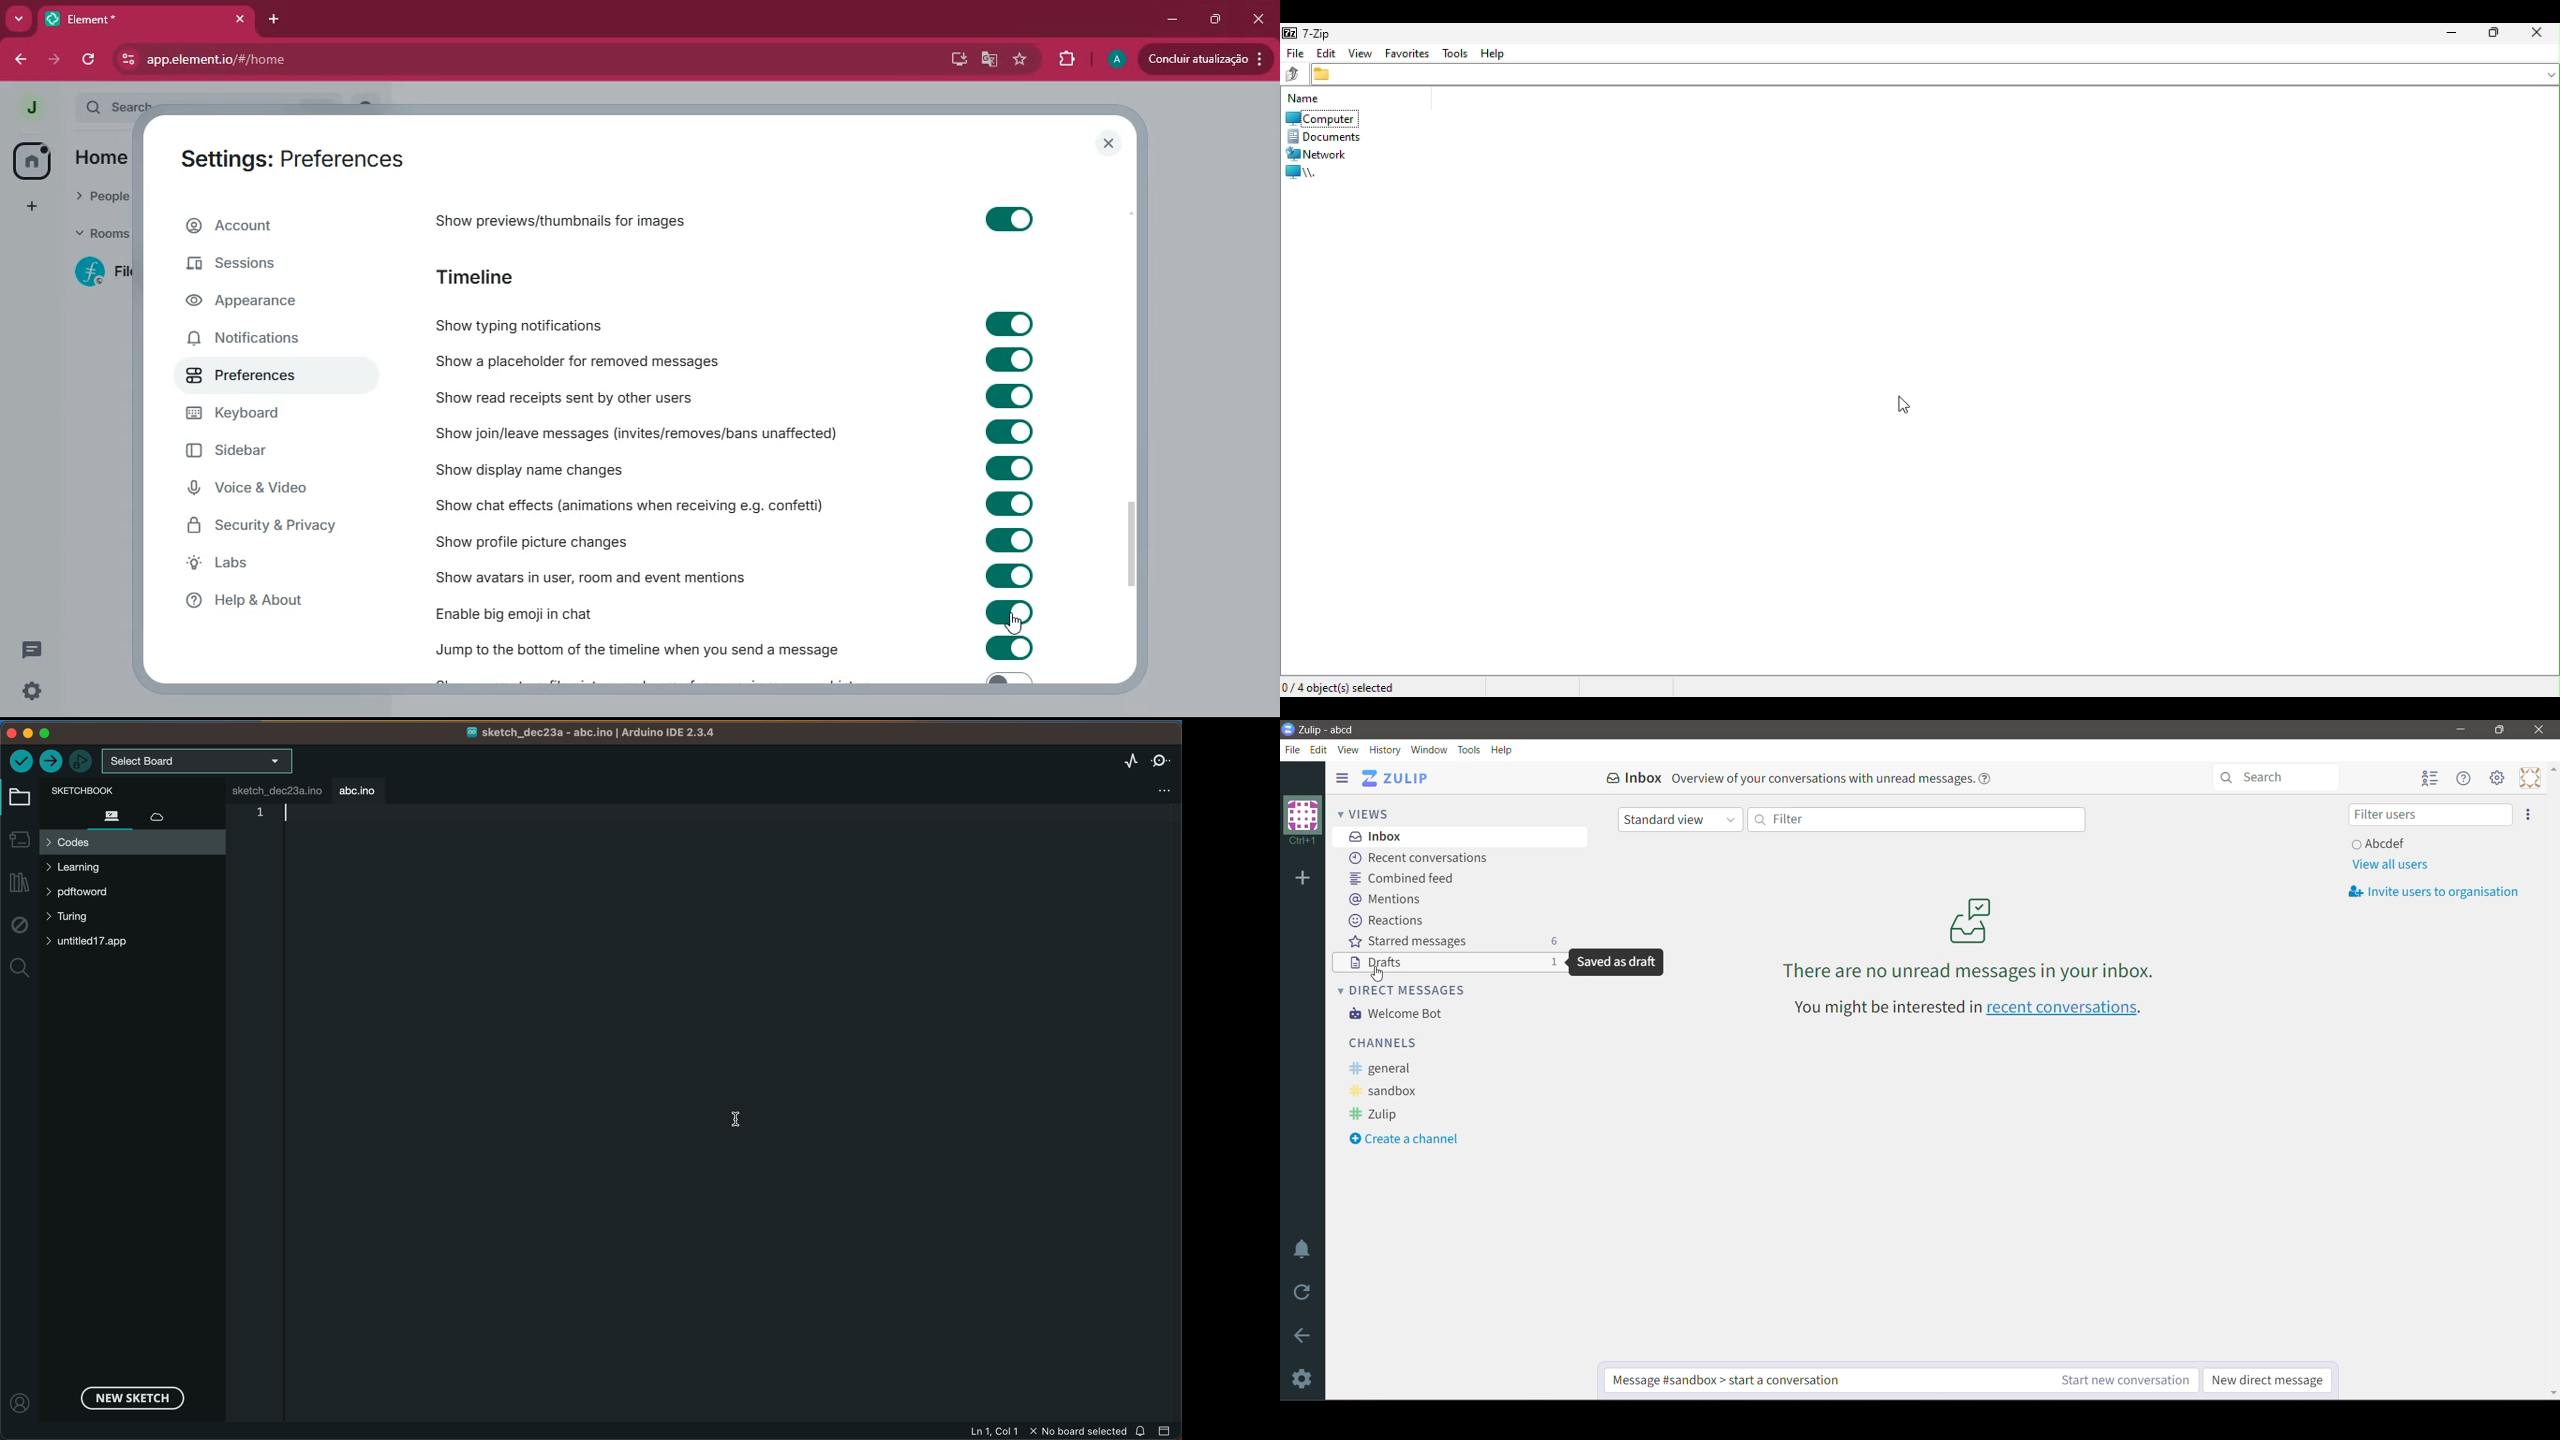  Describe the element at coordinates (272, 229) in the screenshot. I see `account` at that location.